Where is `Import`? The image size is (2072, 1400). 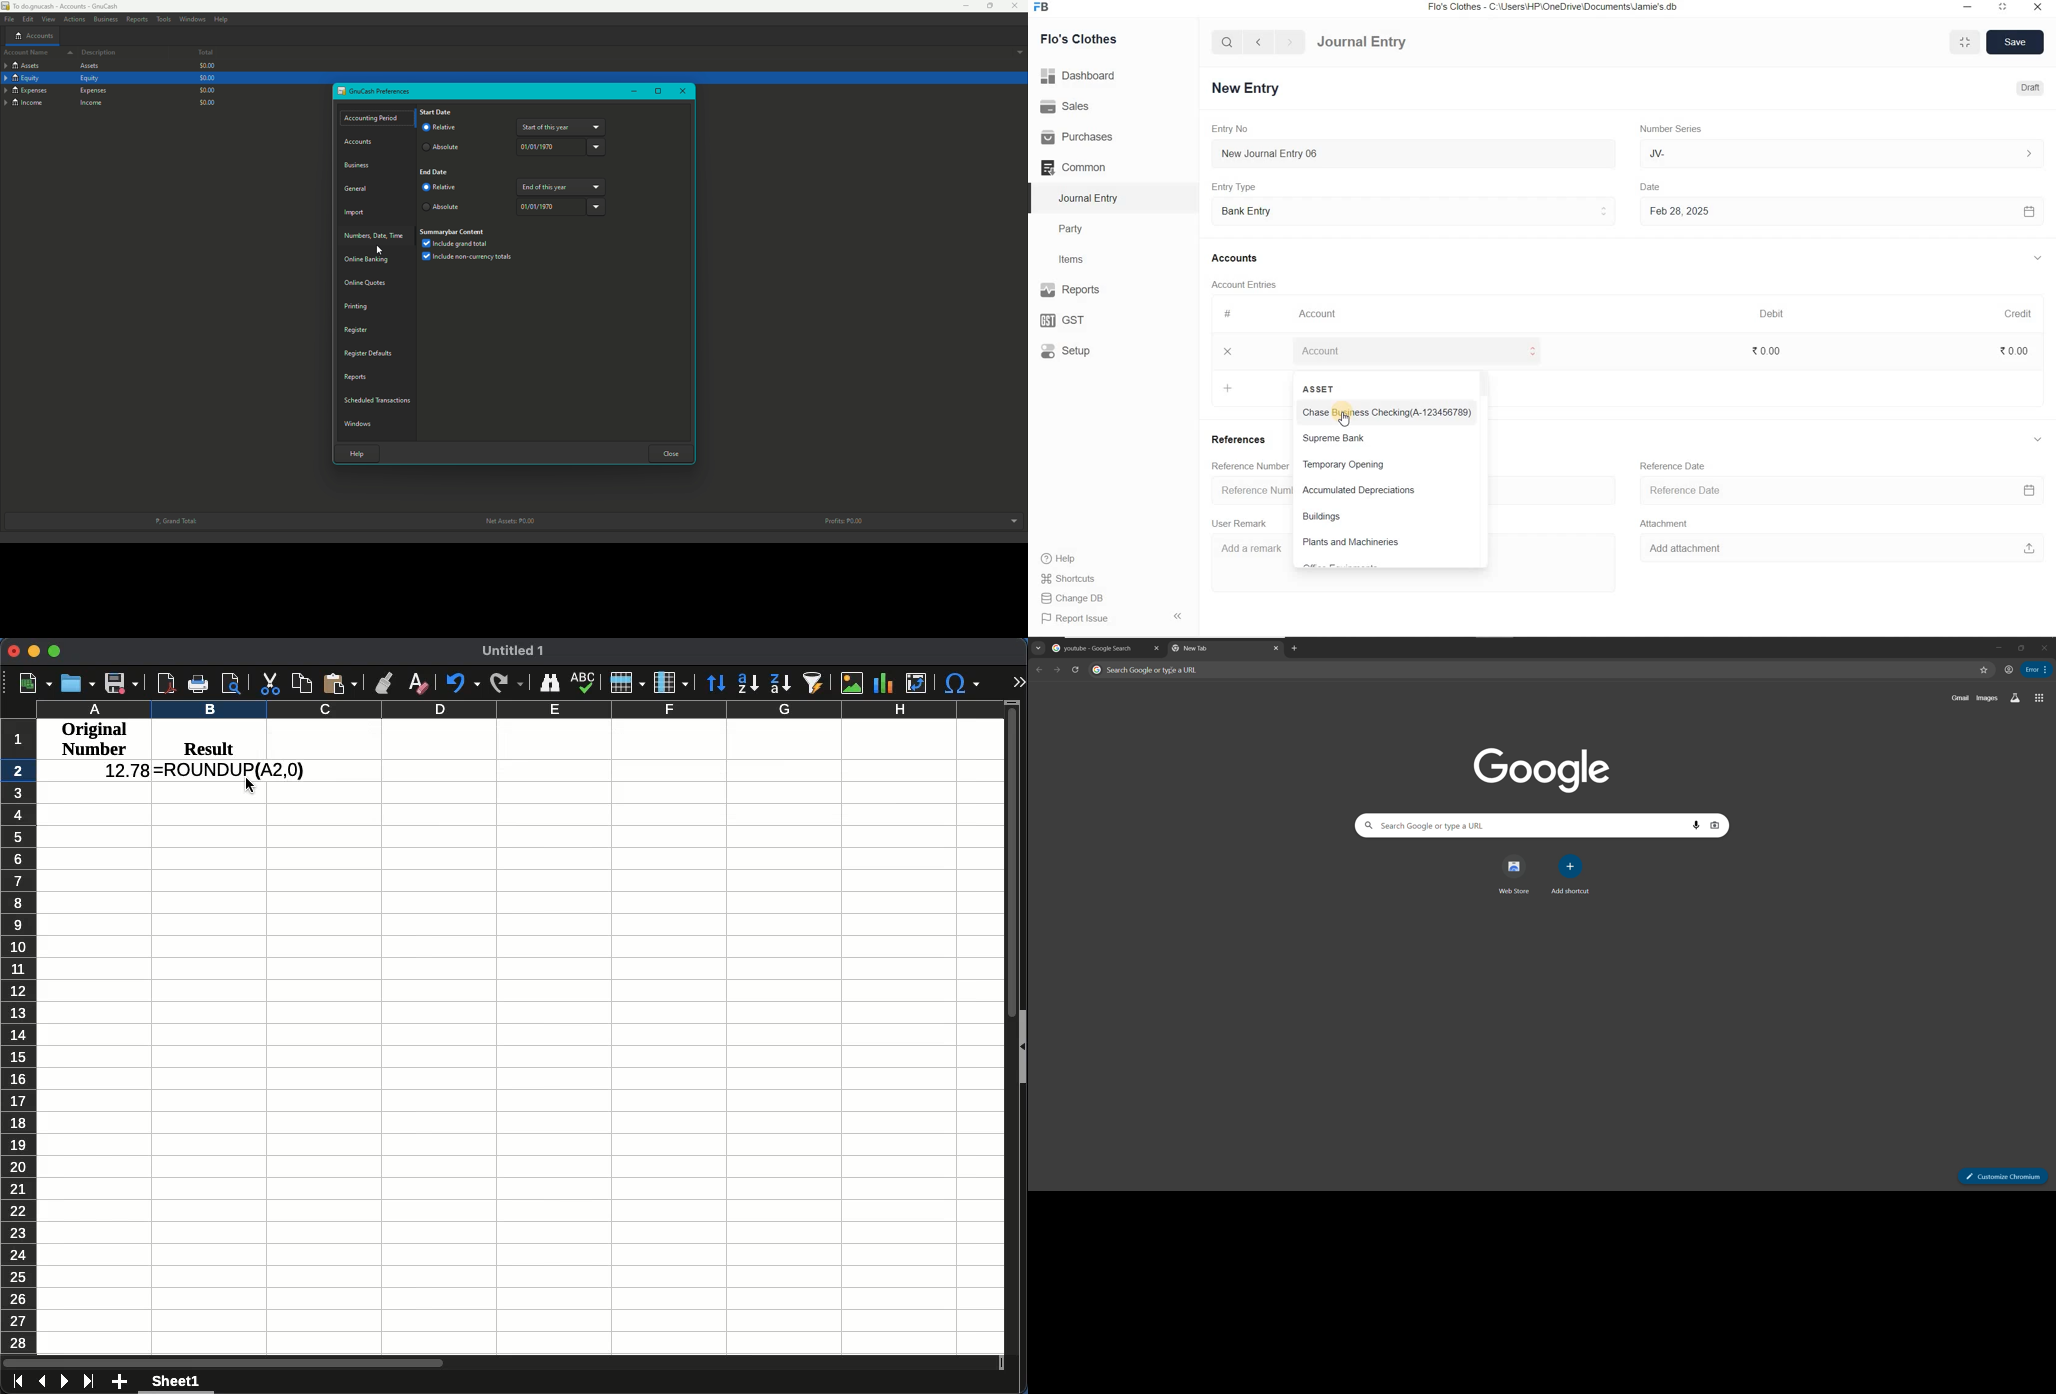
Import is located at coordinates (356, 214).